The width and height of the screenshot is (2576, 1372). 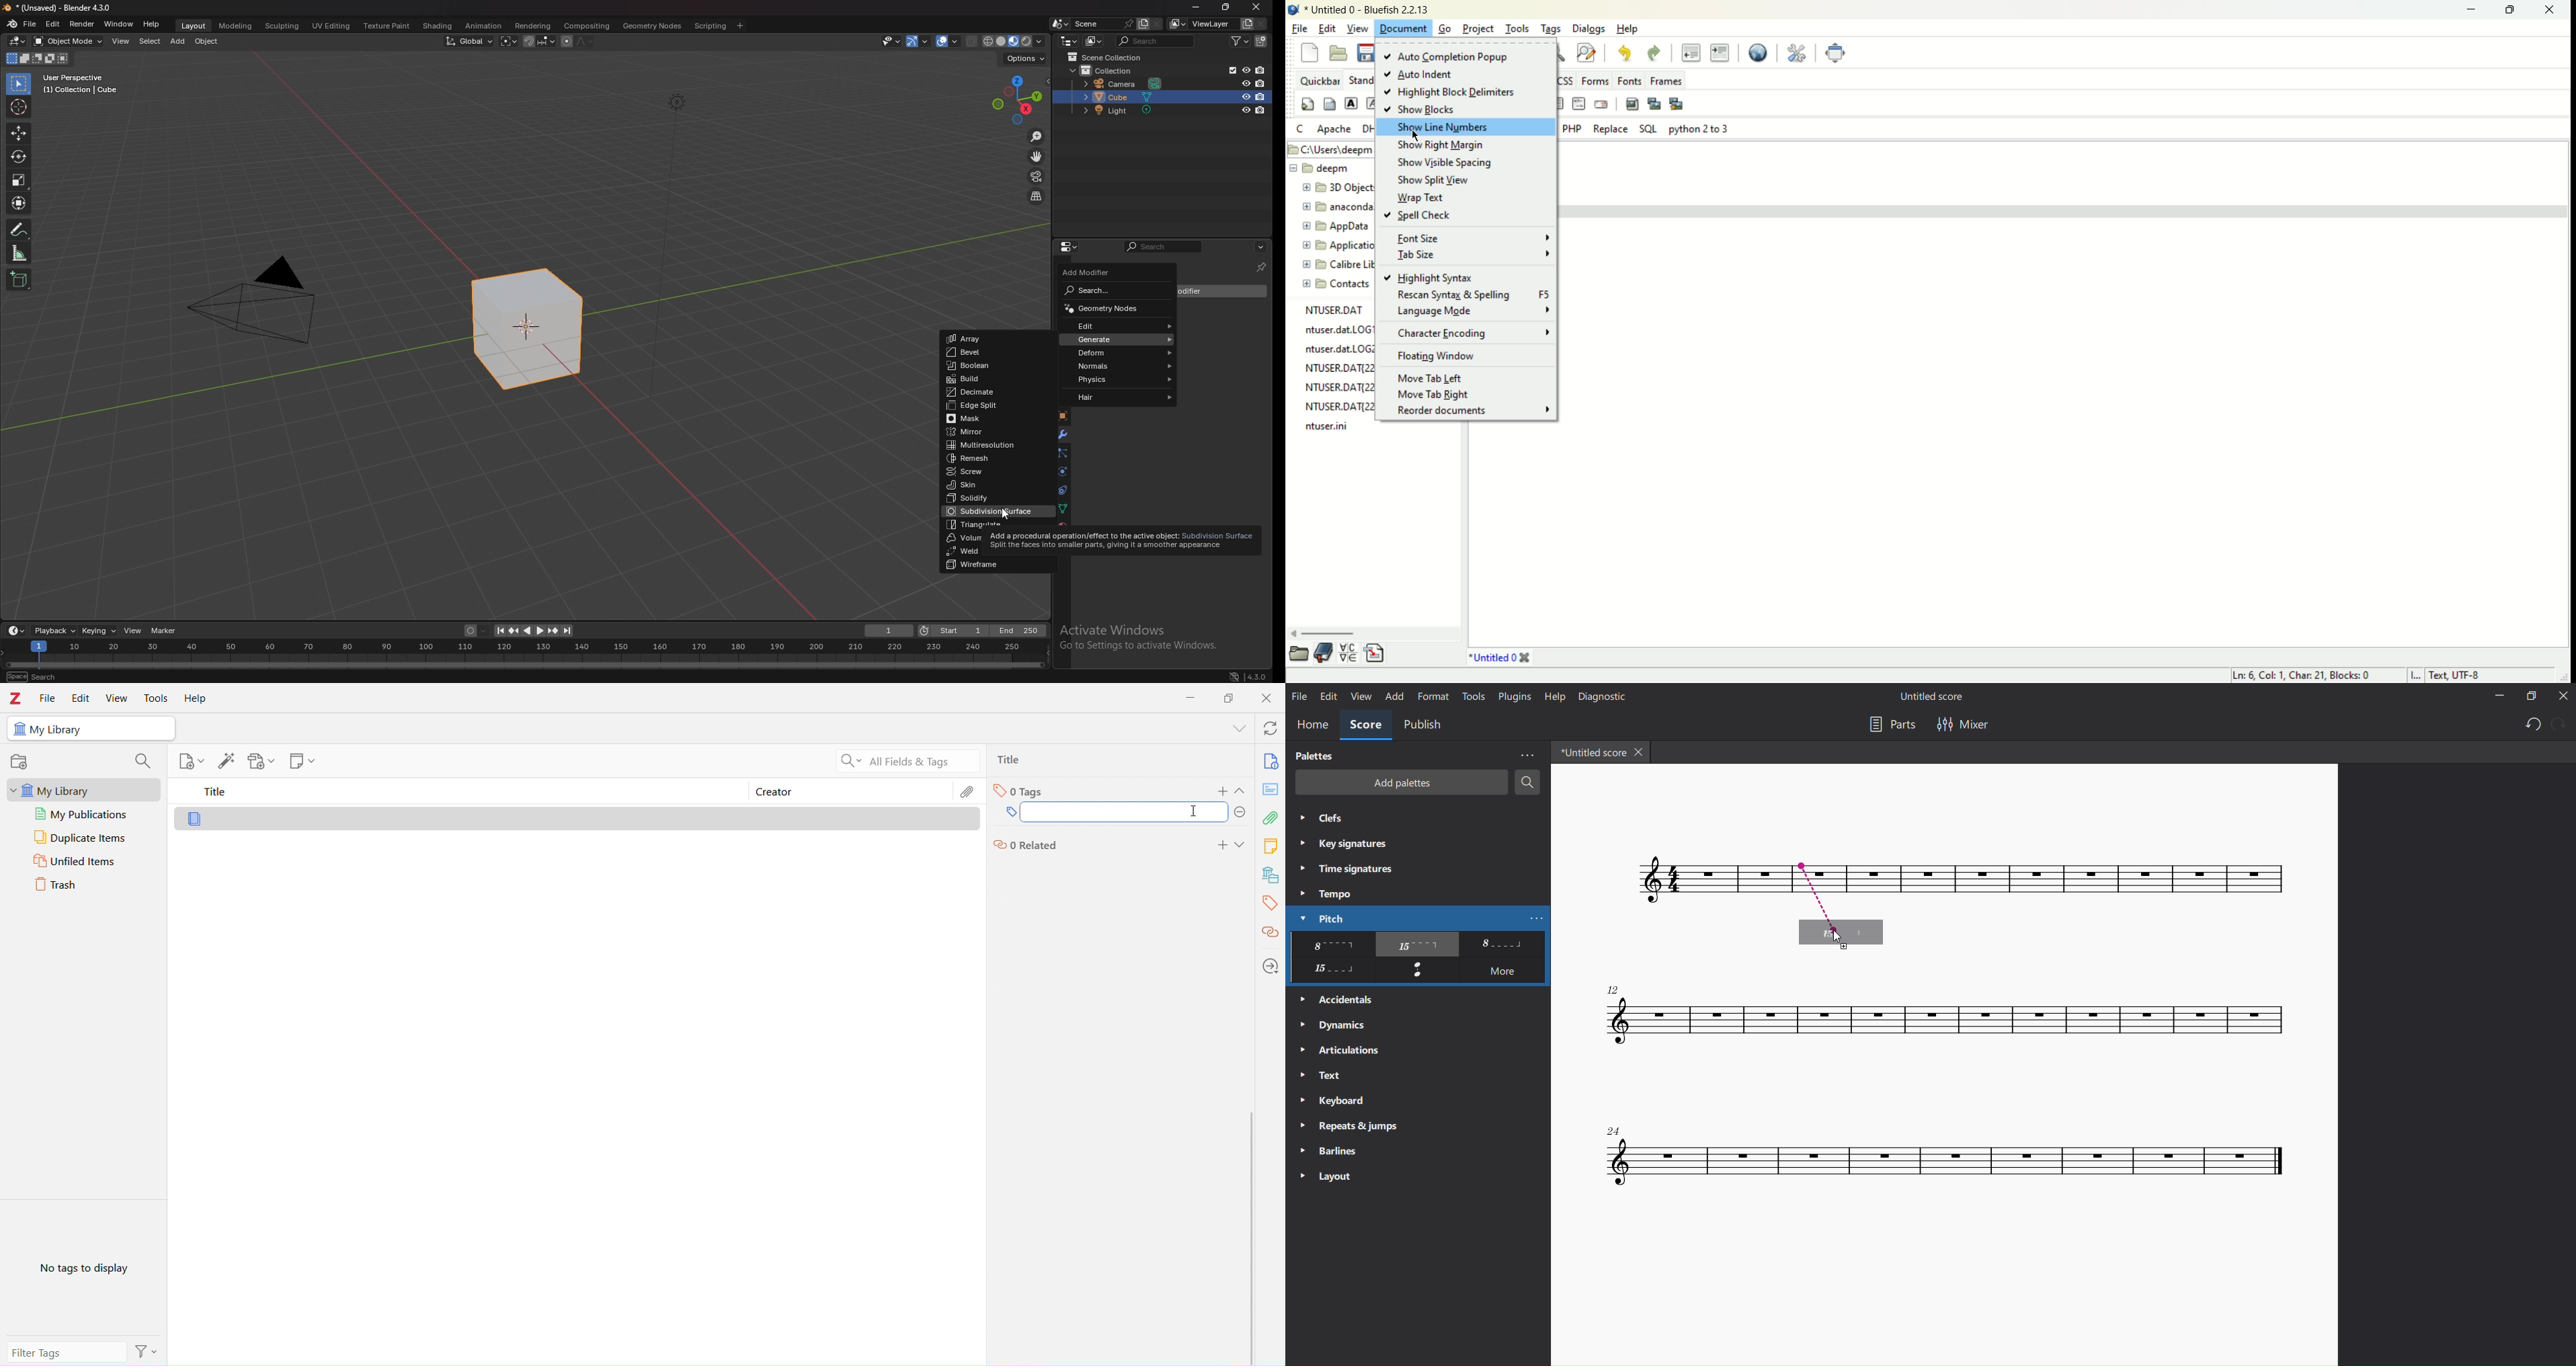 What do you see at coordinates (1259, 245) in the screenshot?
I see `view more` at bounding box center [1259, 245].